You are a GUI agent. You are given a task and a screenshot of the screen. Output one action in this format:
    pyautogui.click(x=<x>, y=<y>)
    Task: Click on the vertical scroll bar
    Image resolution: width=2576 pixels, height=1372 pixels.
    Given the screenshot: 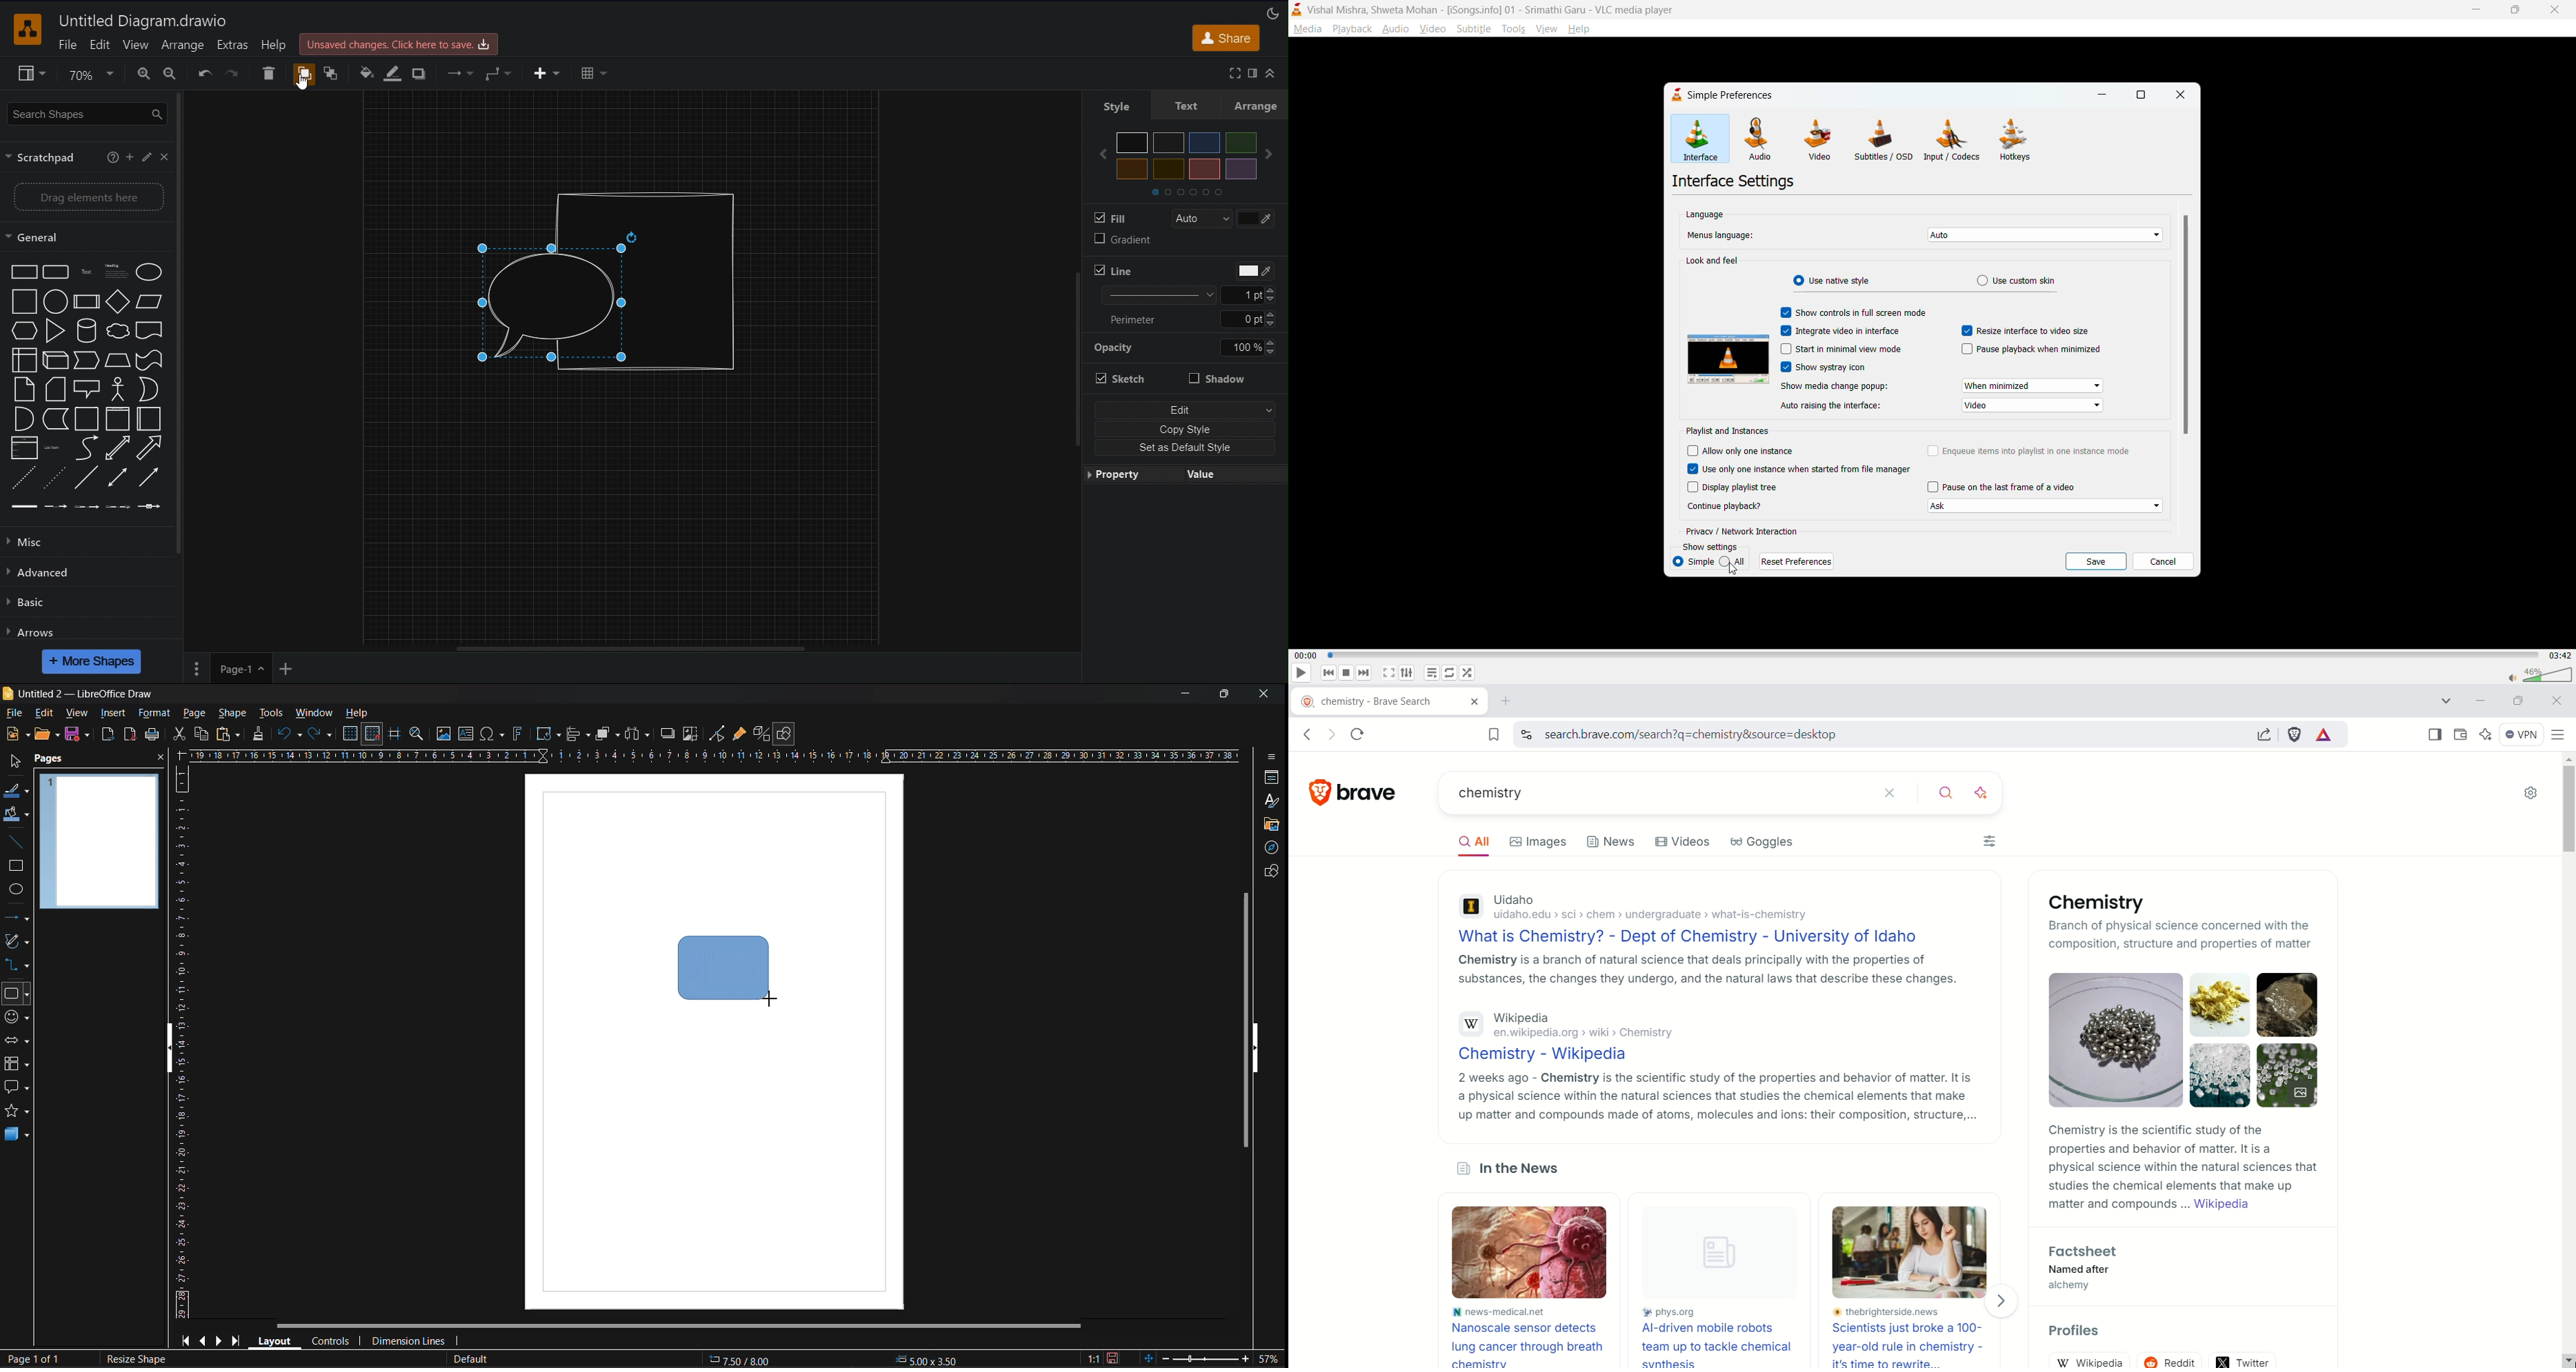 What is the action you would take?
    pyautogui.click(x=1243, y=1019)
    